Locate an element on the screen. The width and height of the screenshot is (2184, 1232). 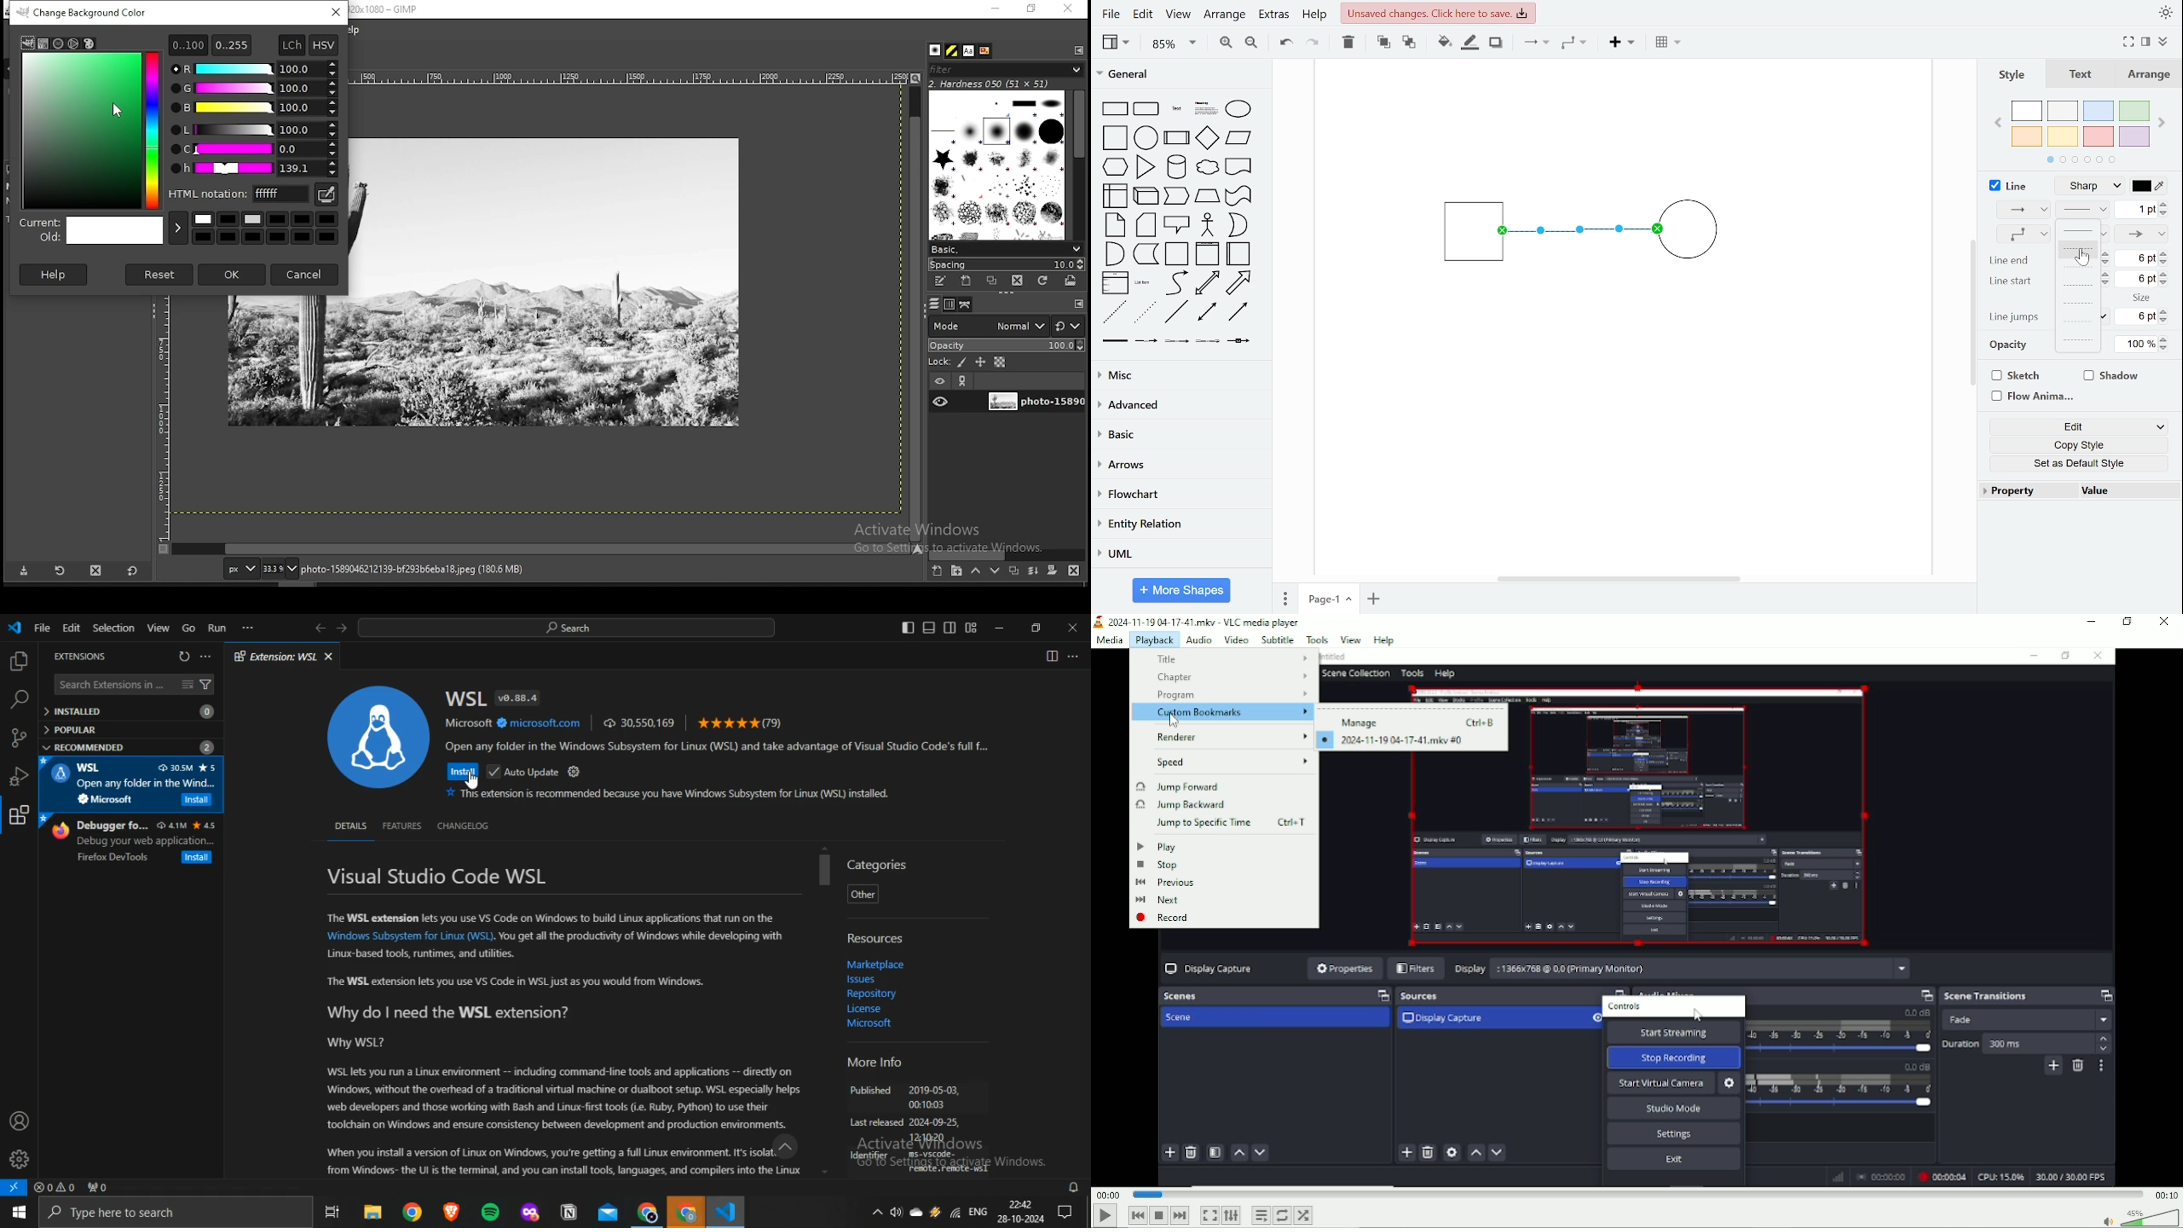
view is located at coordinates (1176, 15).